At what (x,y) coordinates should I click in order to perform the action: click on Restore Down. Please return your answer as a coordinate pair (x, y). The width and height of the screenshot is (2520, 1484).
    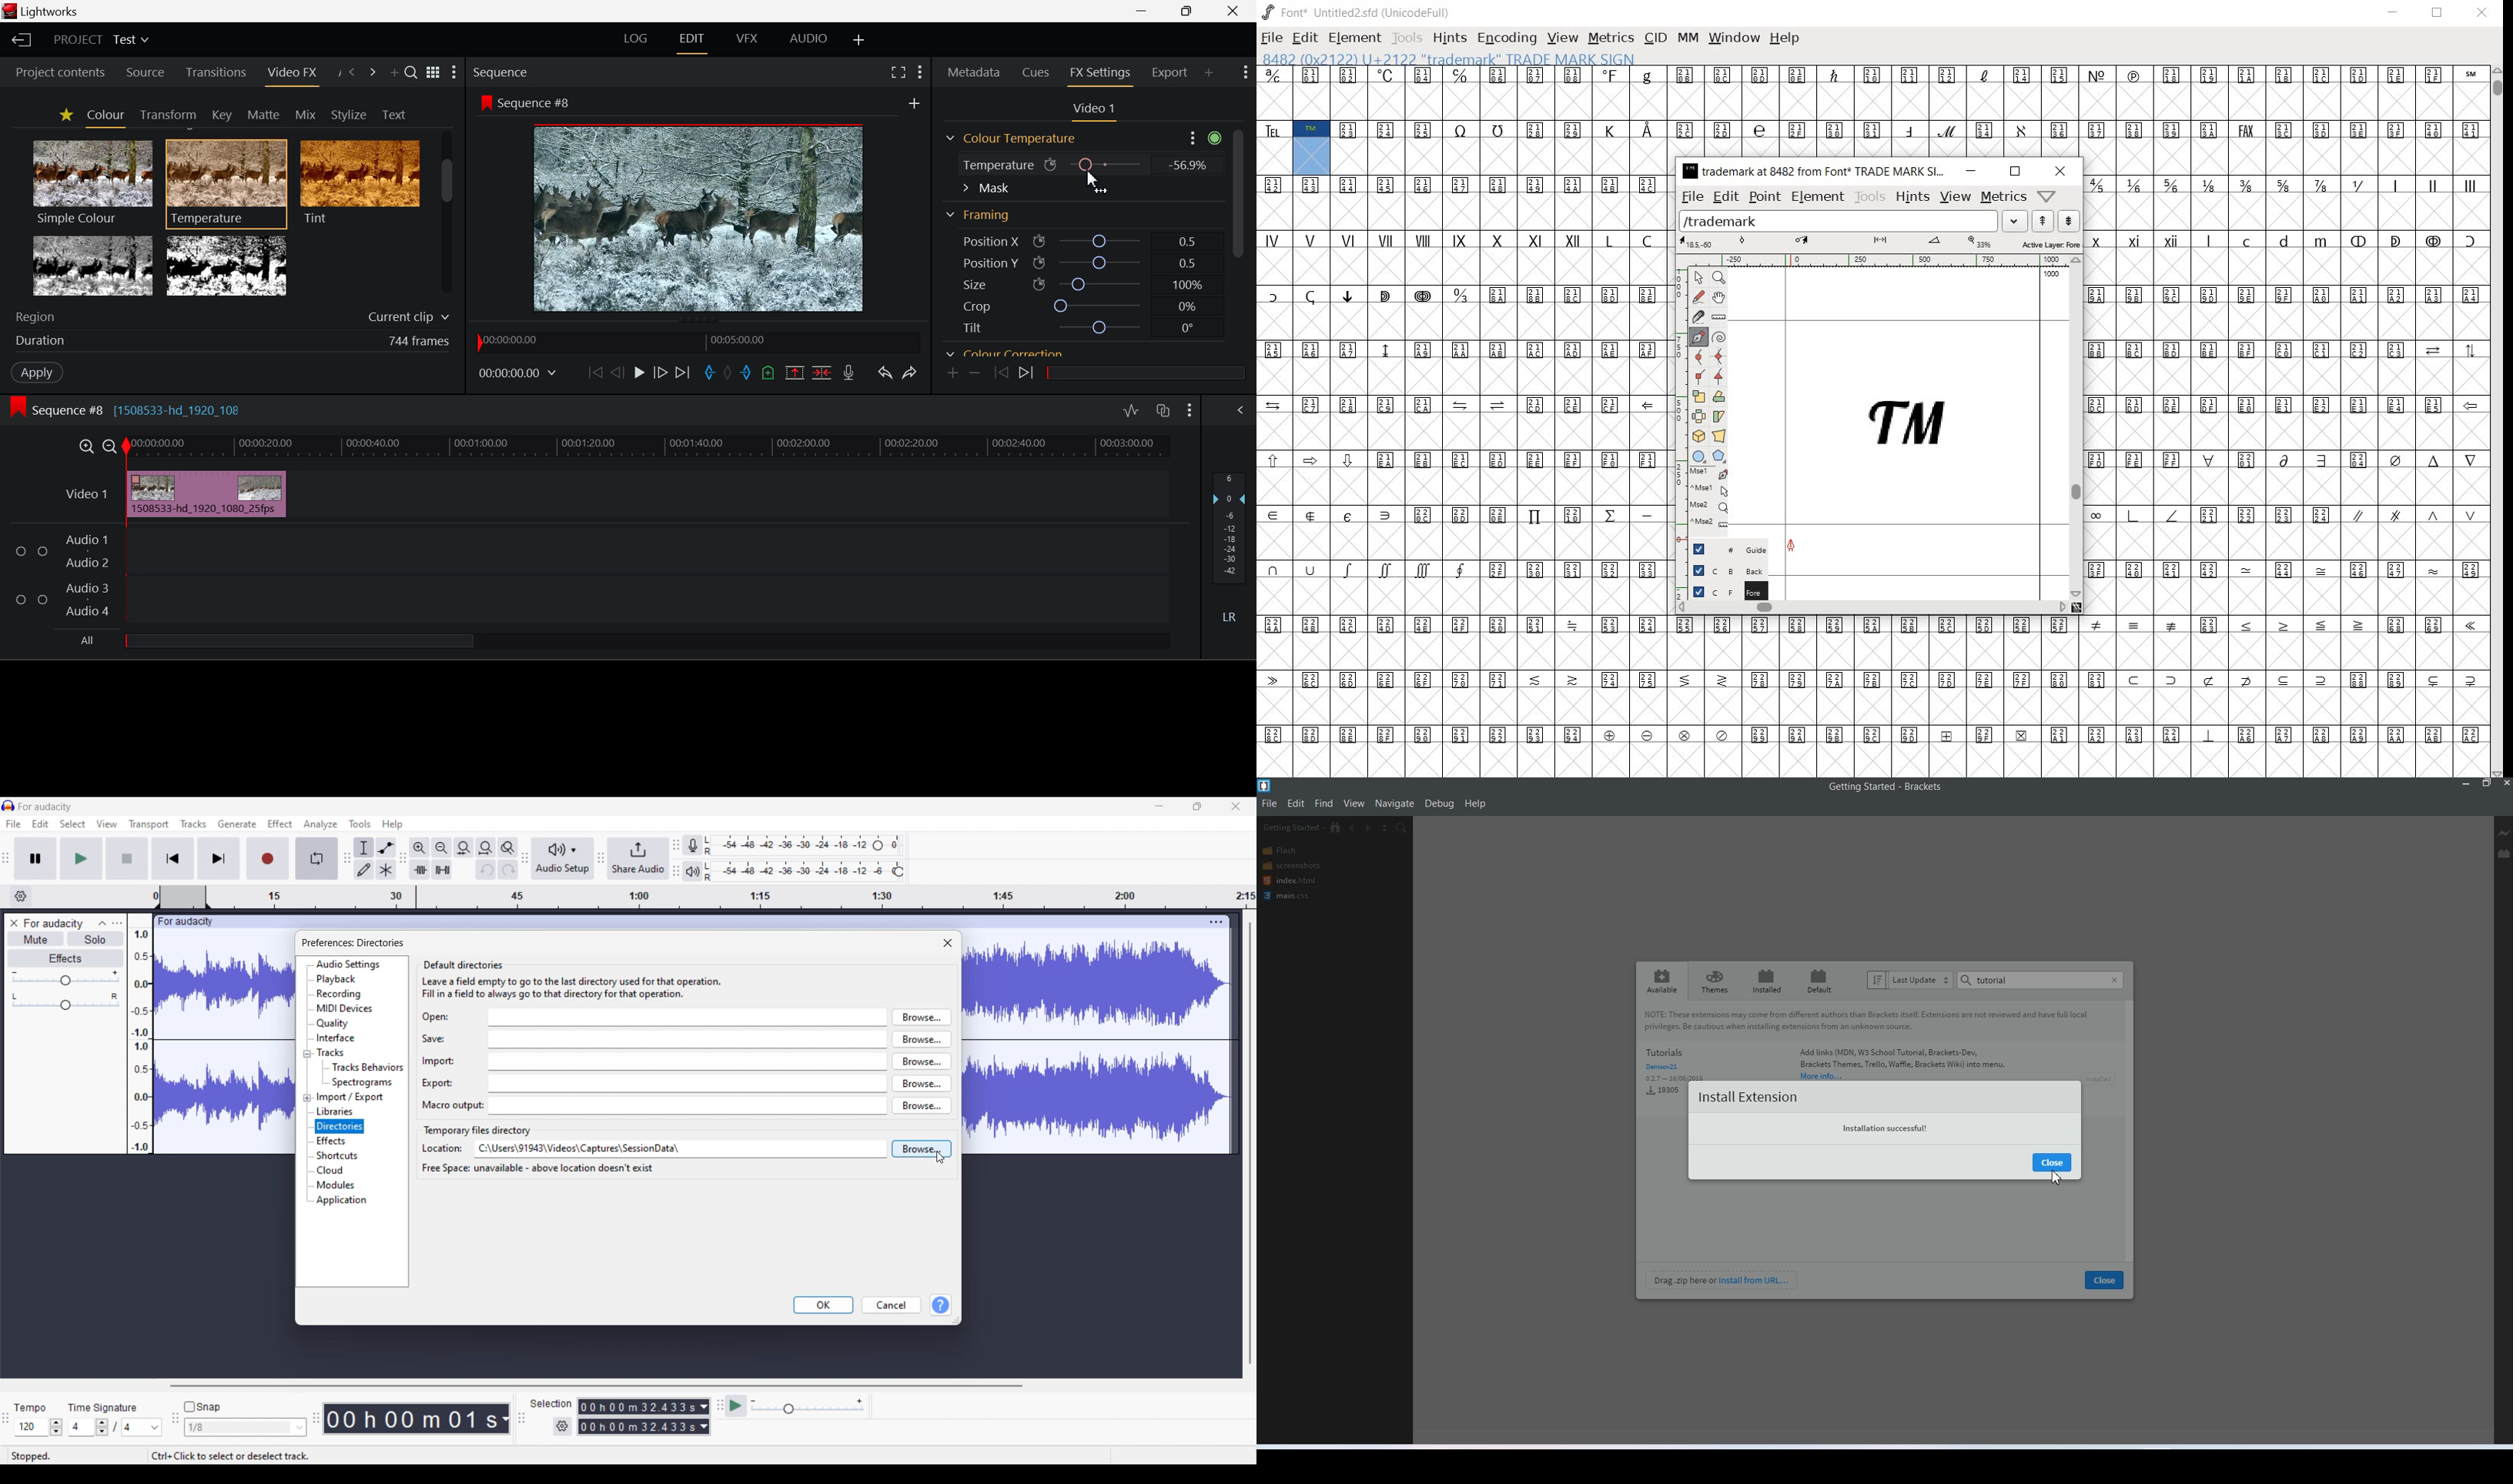
    Looking at the image, I should click on (1142, 10).